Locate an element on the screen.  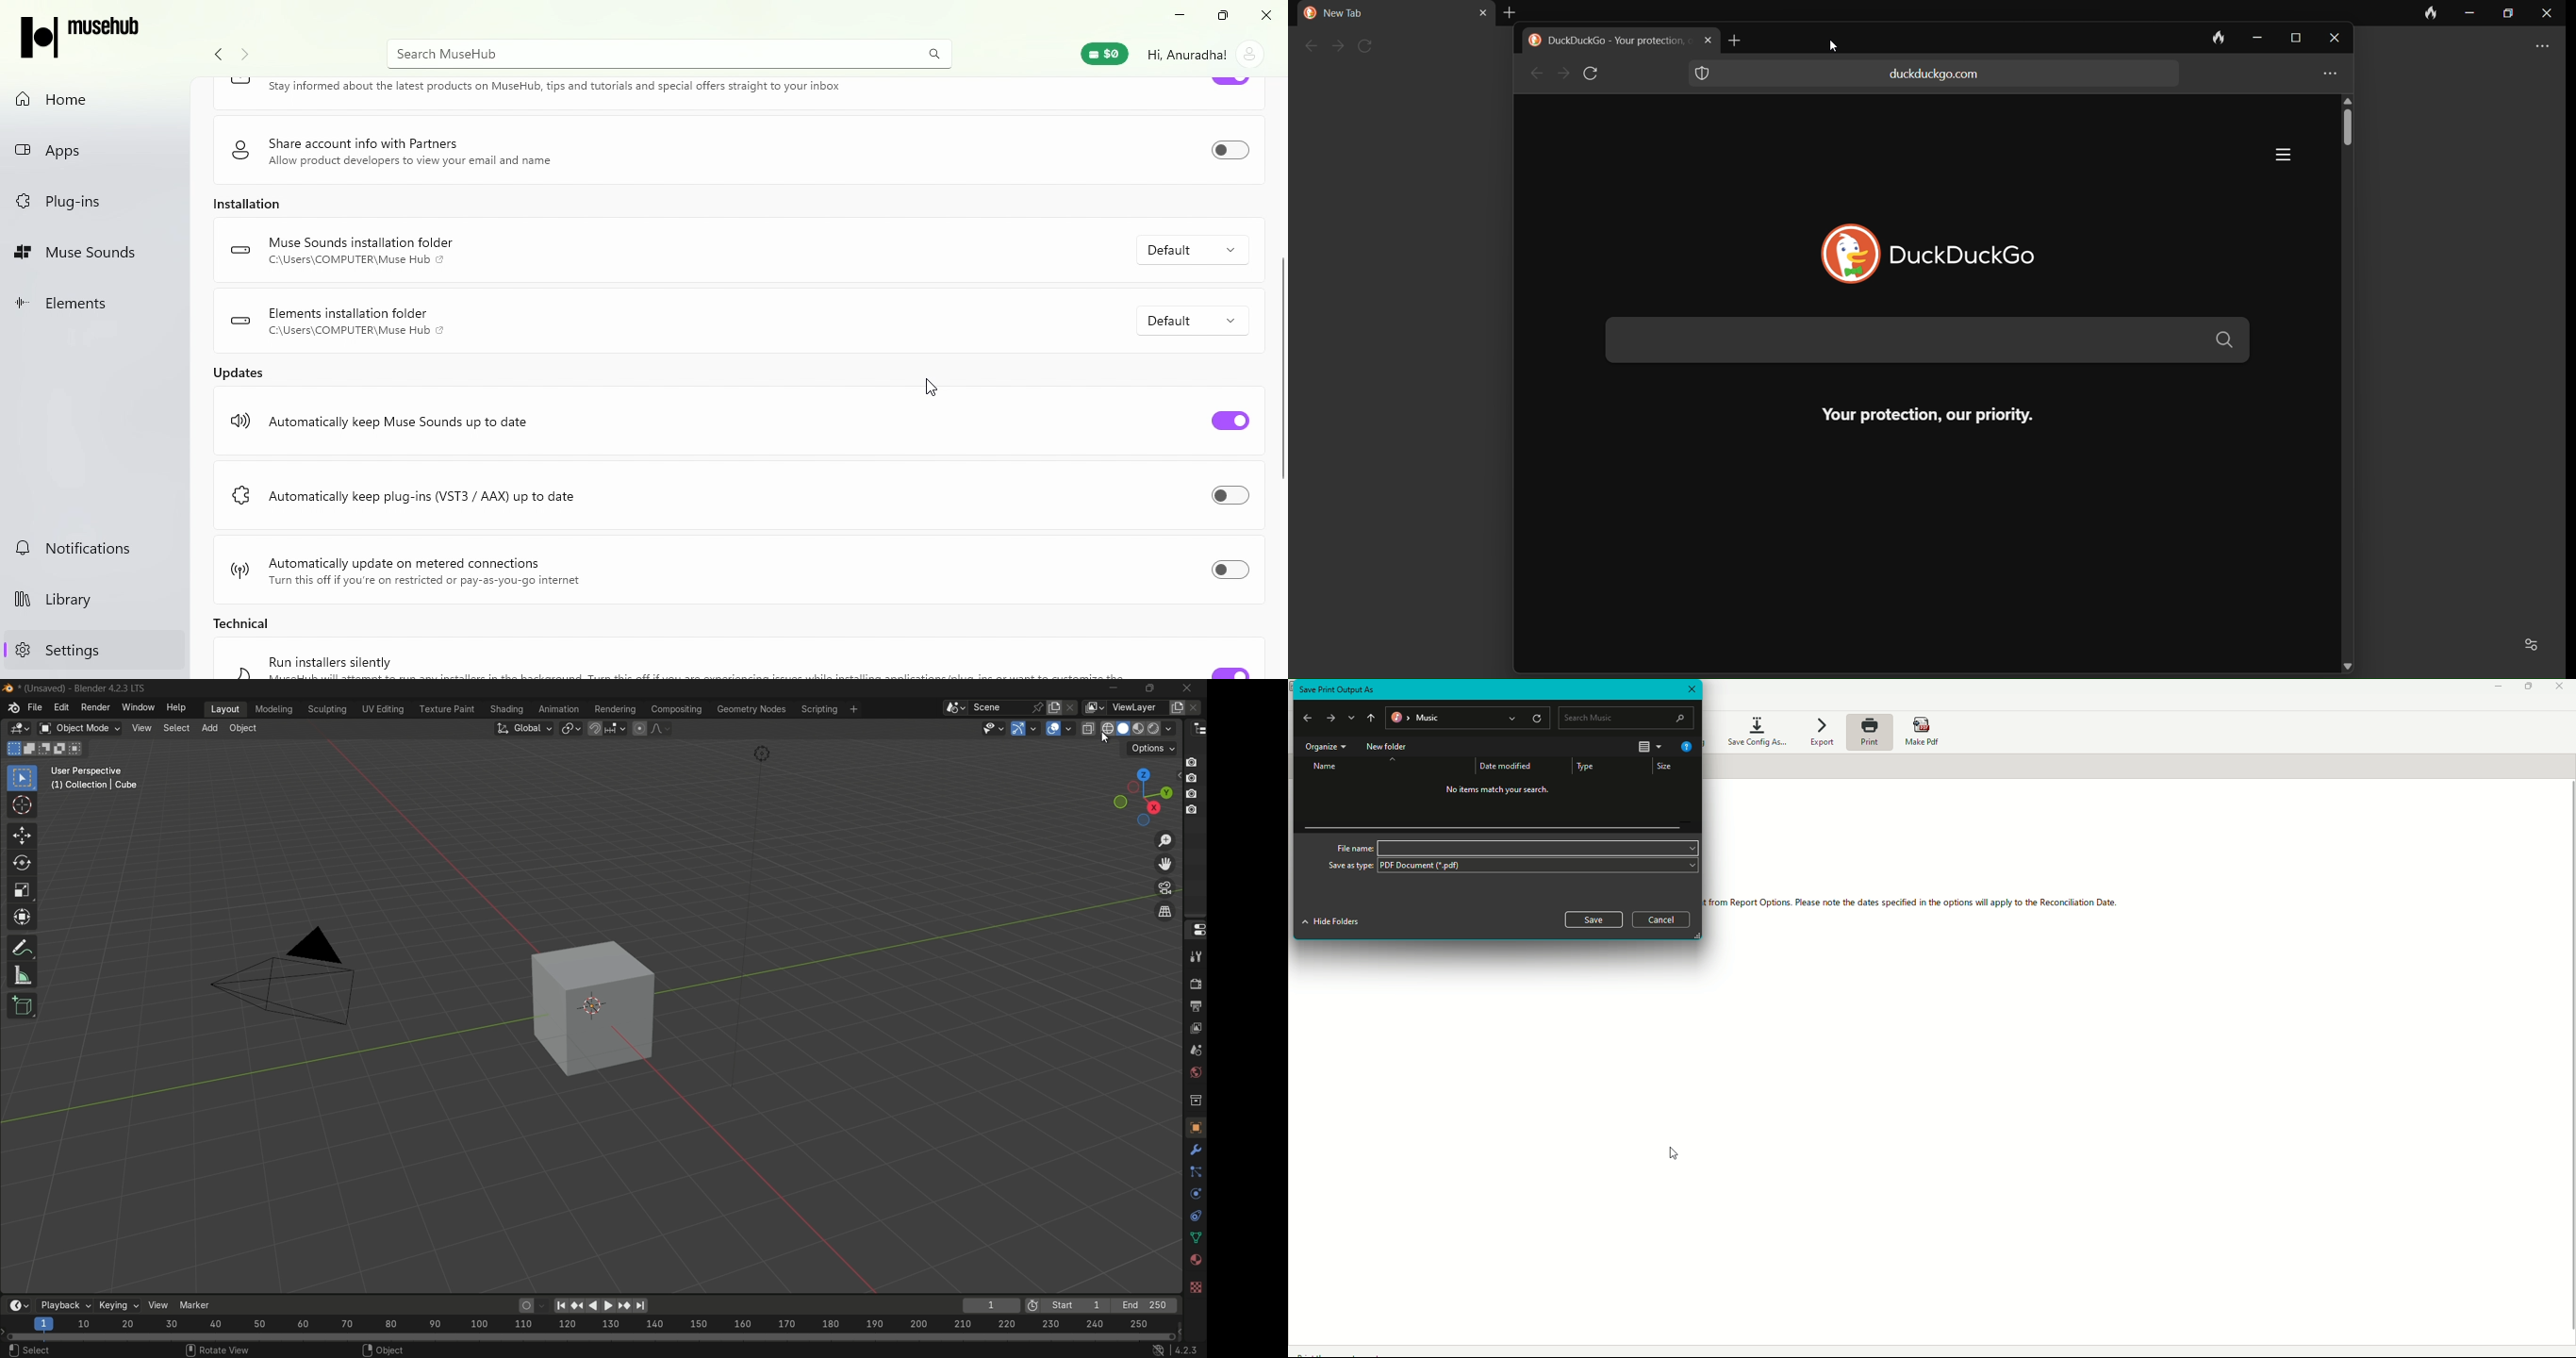
render menu is located at coordinates (96, 707).